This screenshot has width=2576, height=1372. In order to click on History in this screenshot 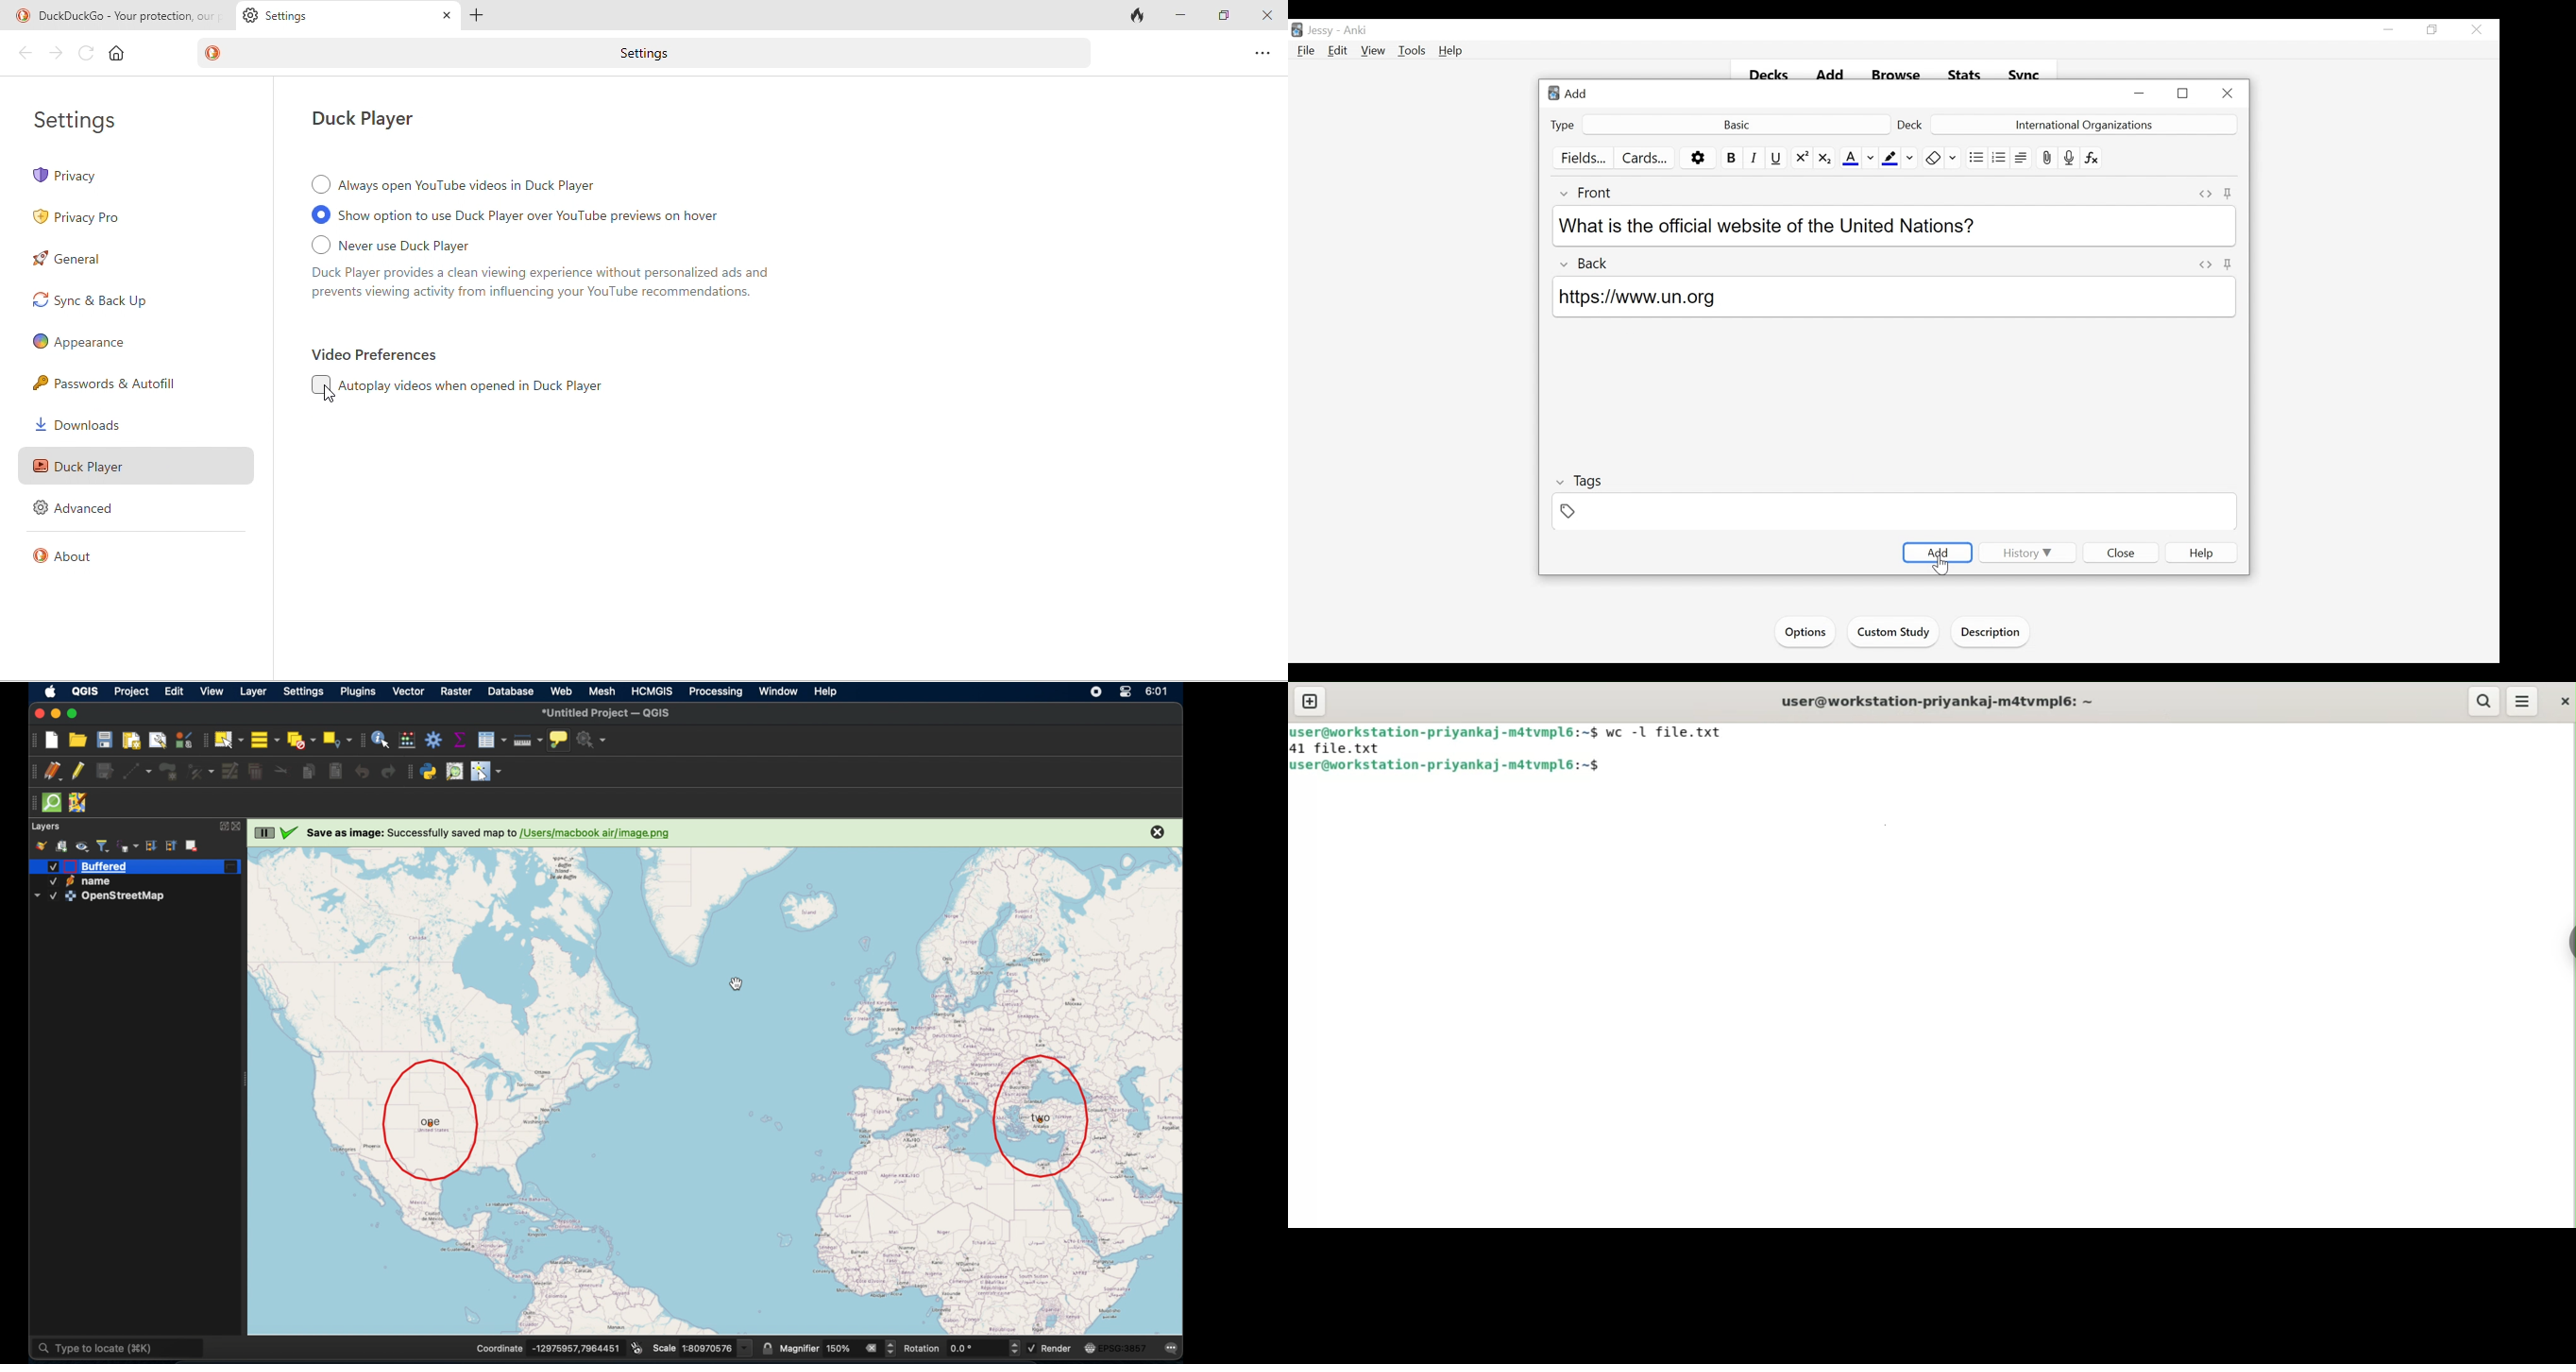, I will do `click(2025, 554)`.